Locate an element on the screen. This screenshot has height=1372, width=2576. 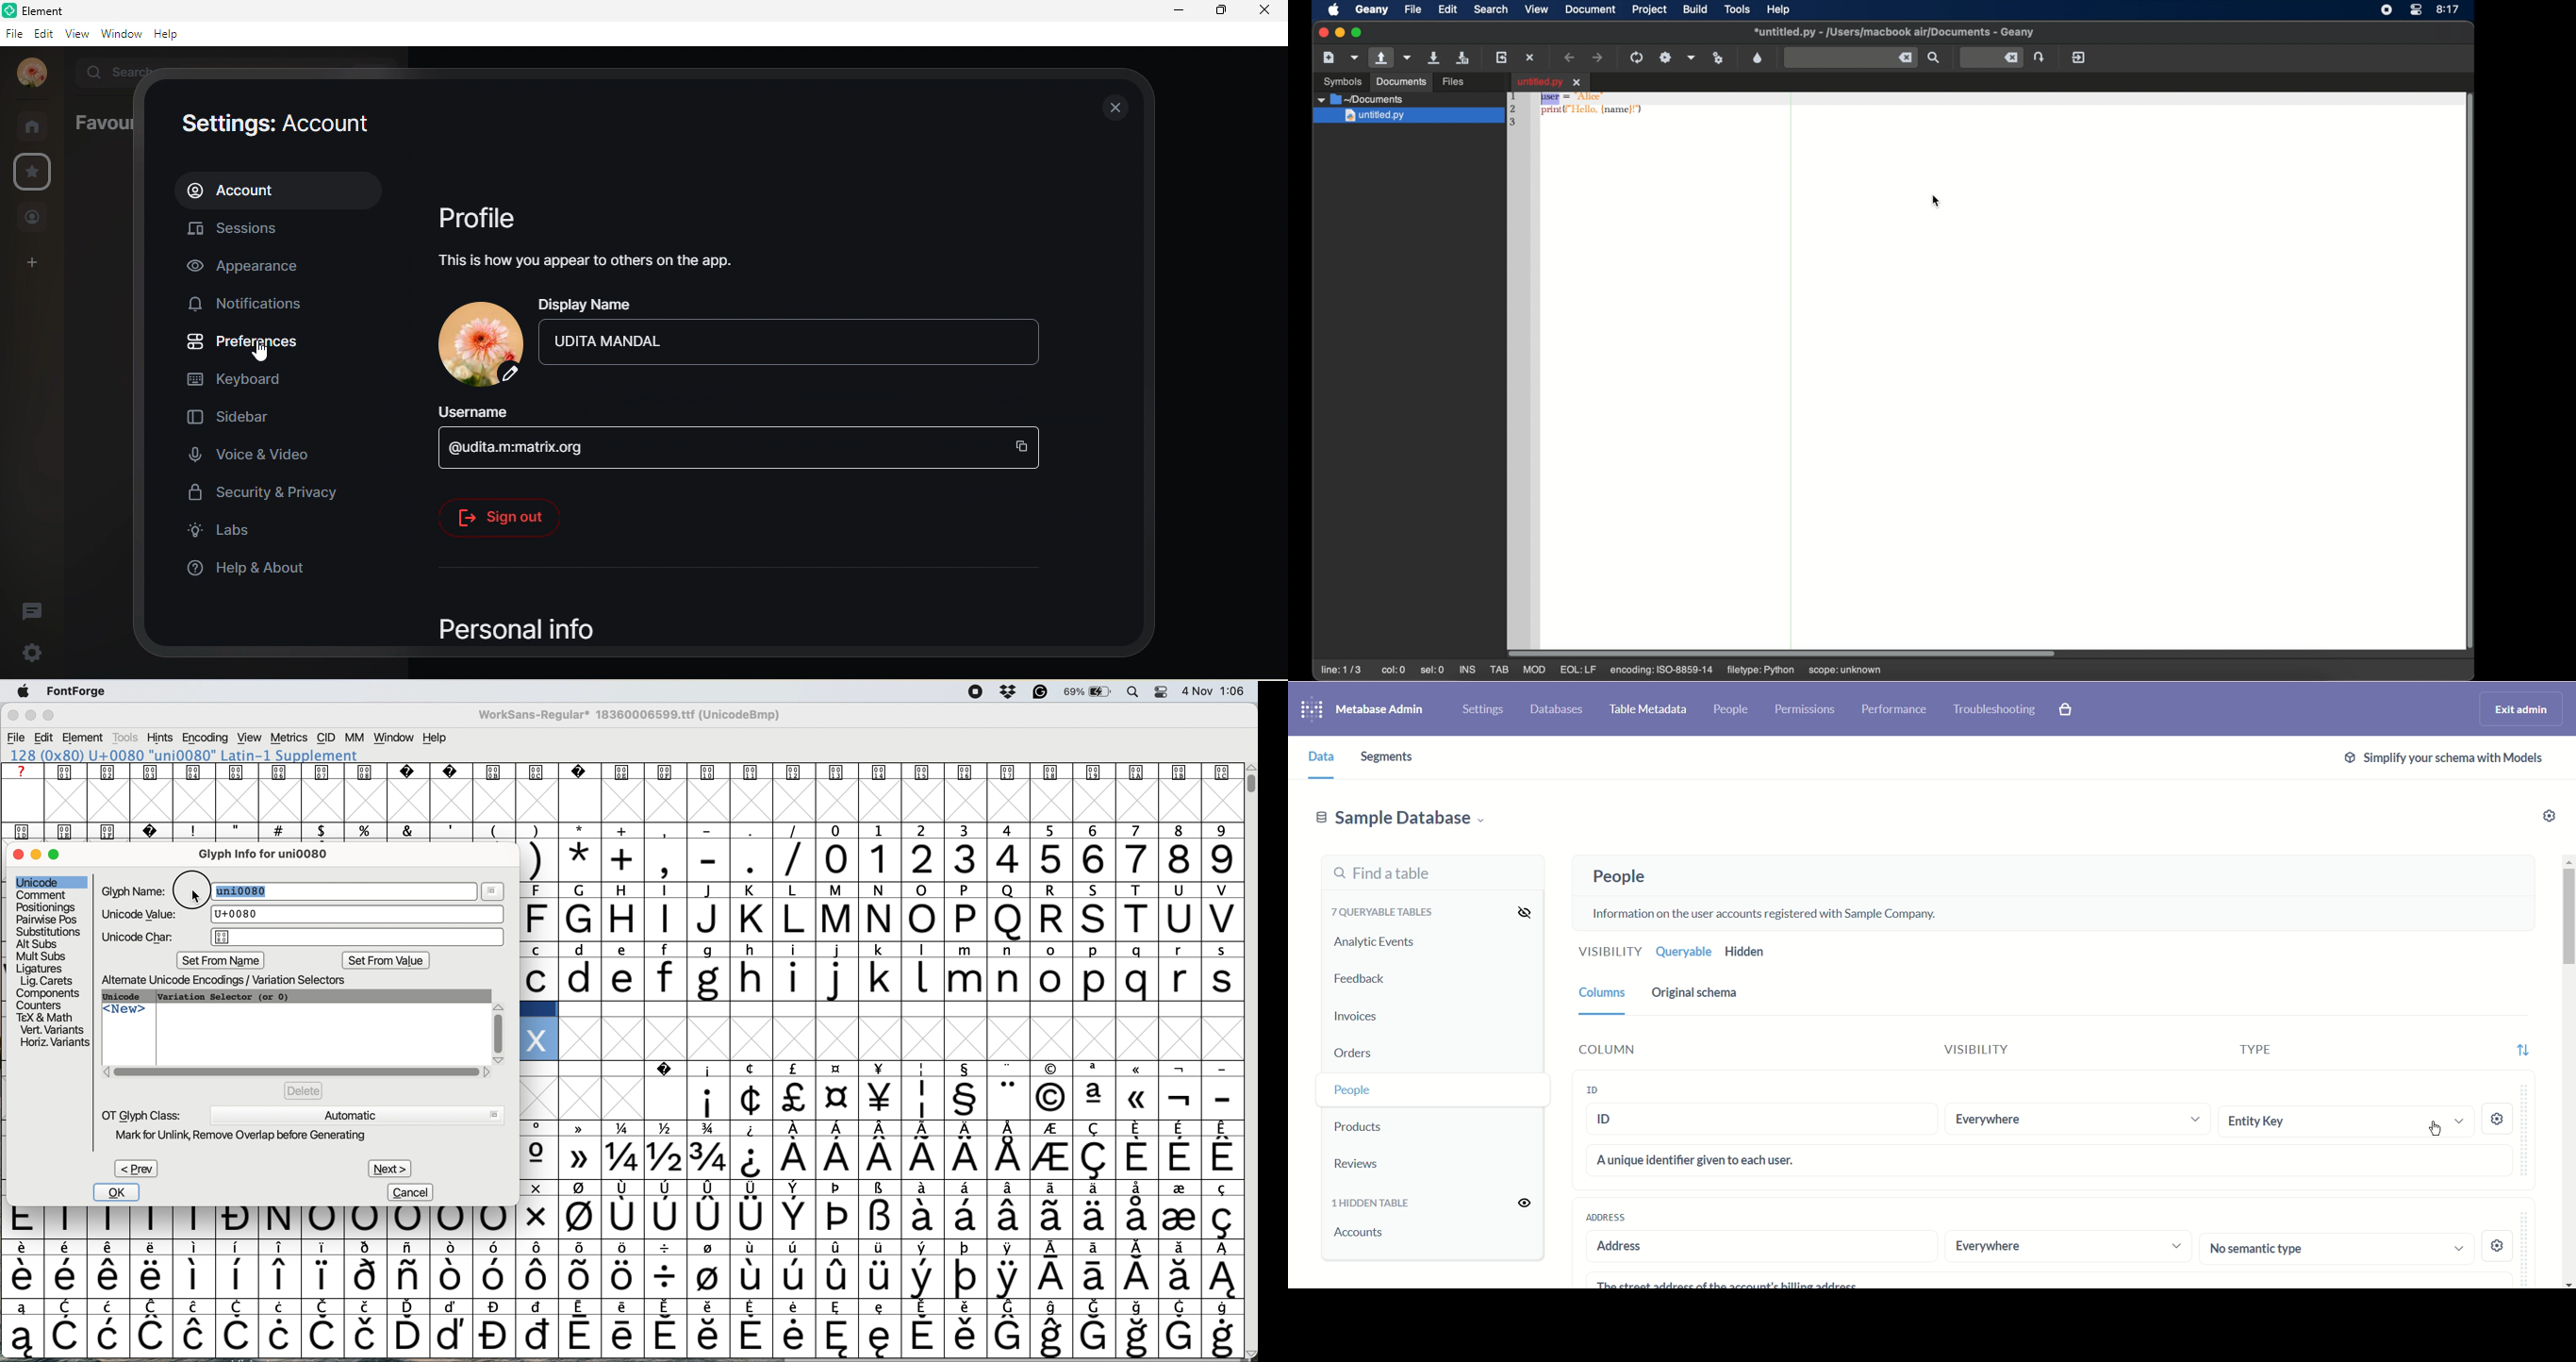
maximise is located at coordinates (60, 859).